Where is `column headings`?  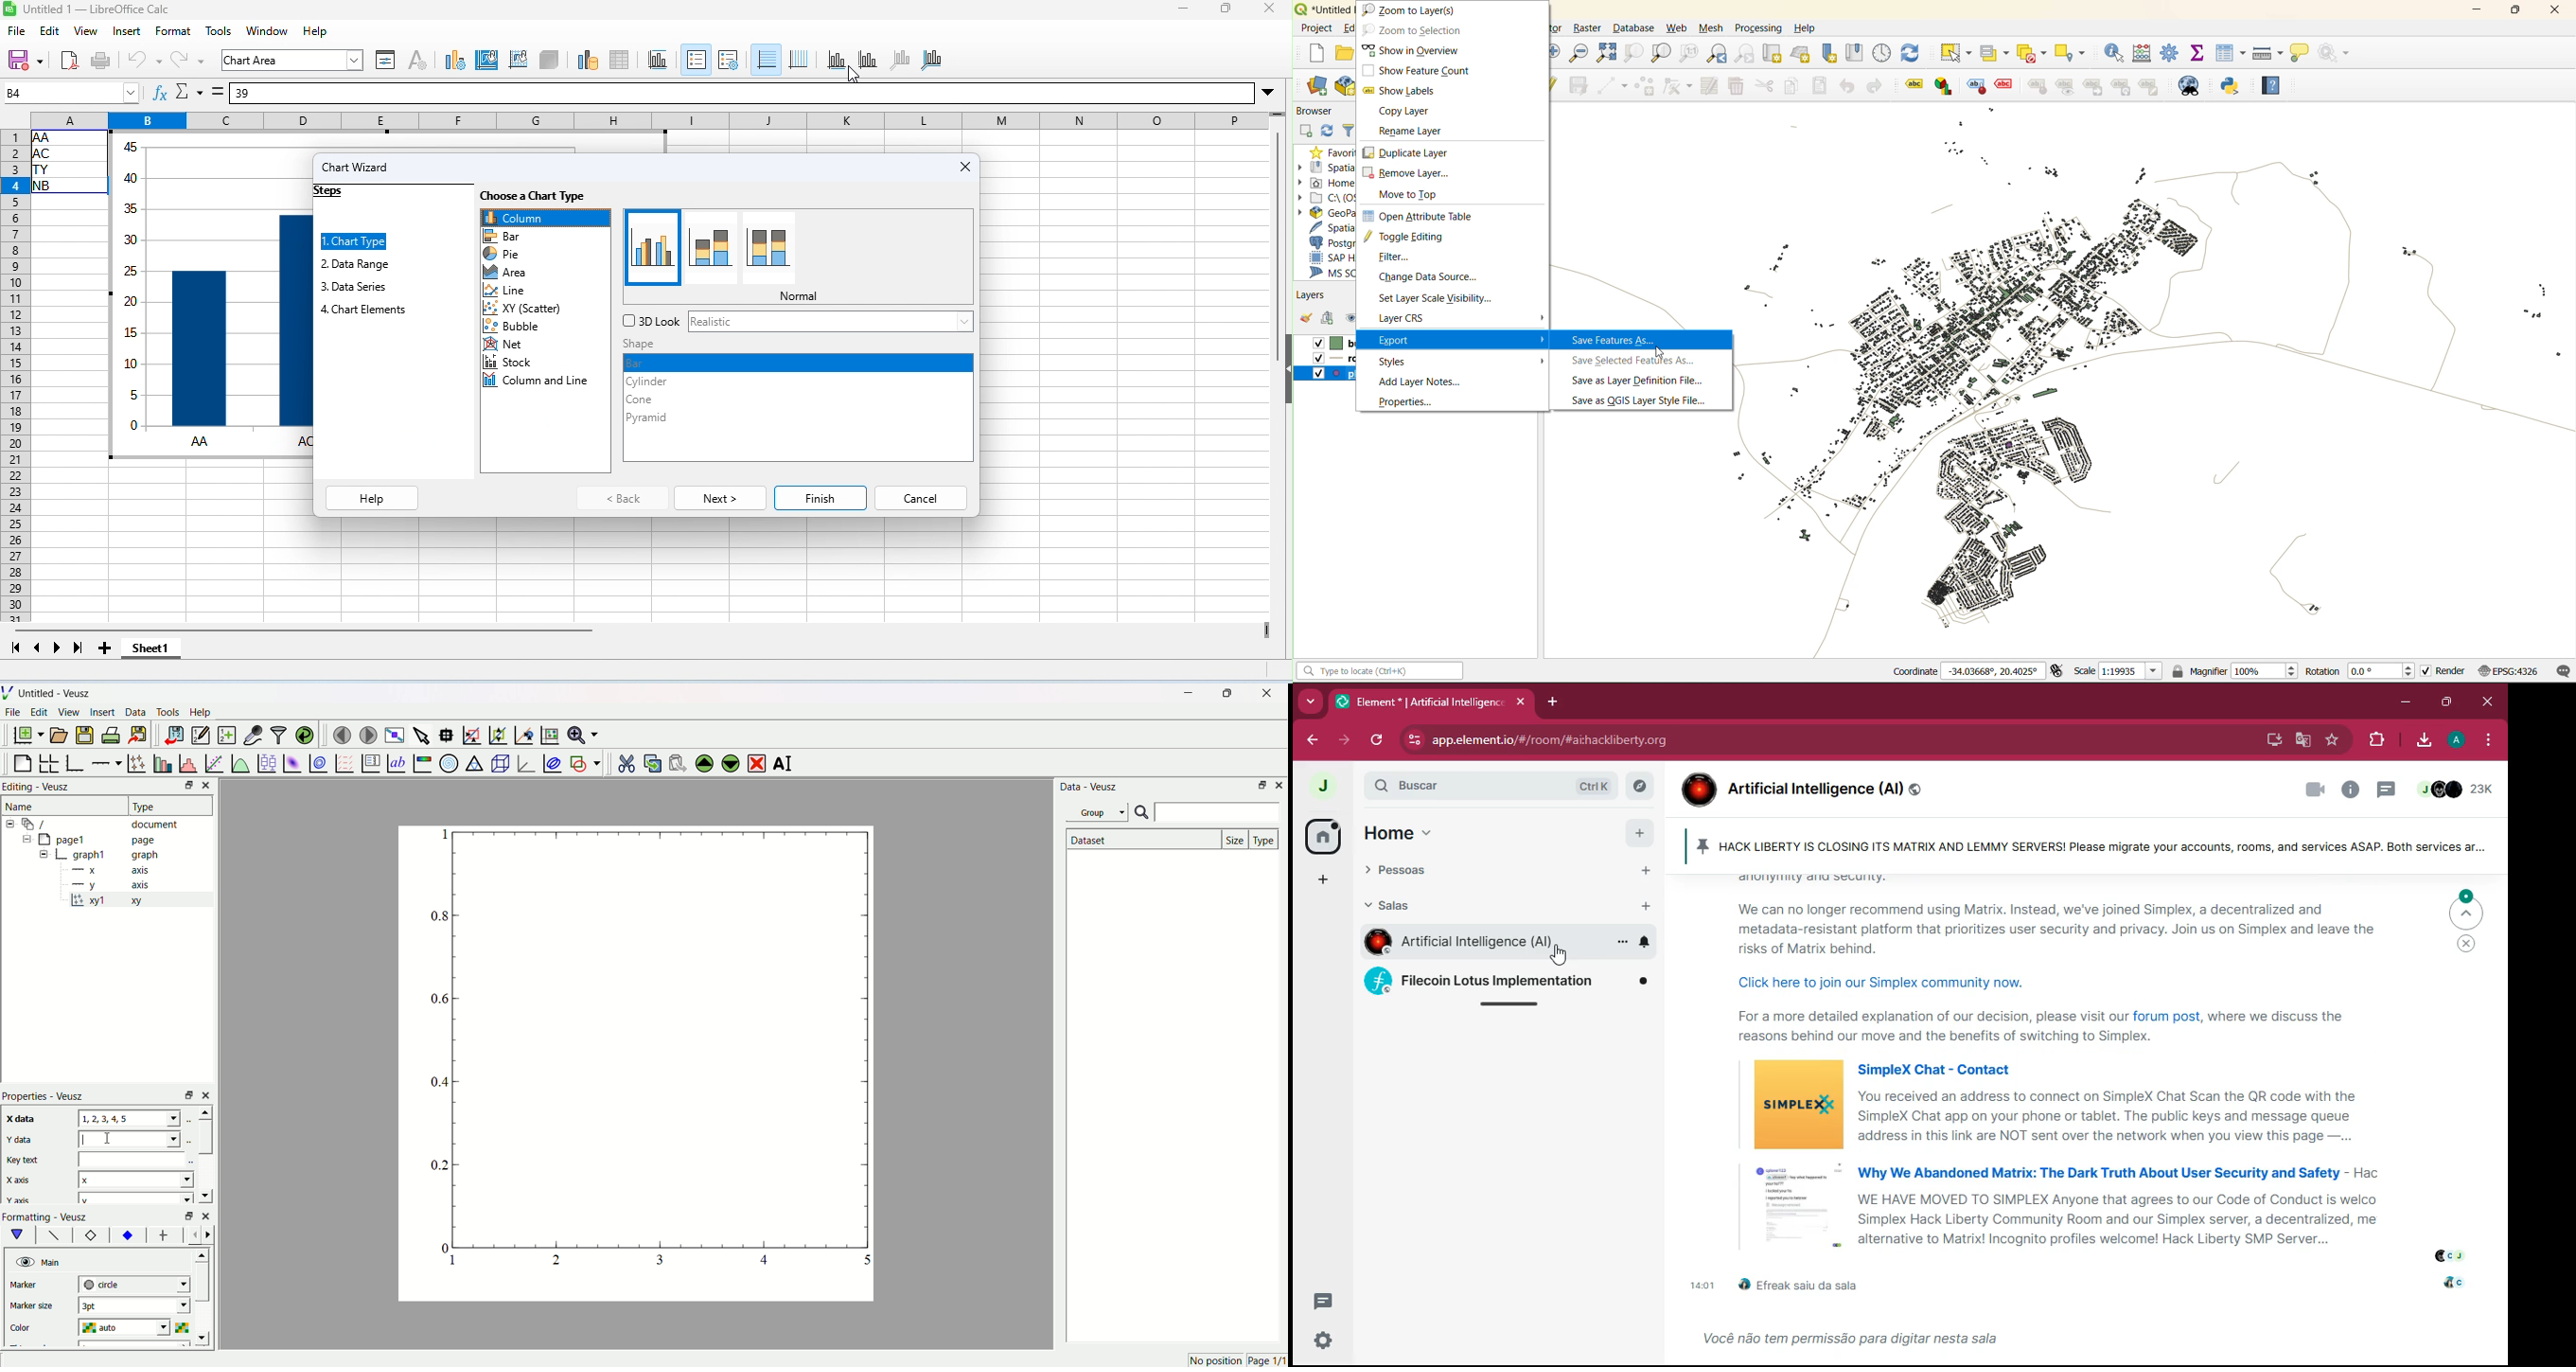 column headings is located at coordinates (648, 119).